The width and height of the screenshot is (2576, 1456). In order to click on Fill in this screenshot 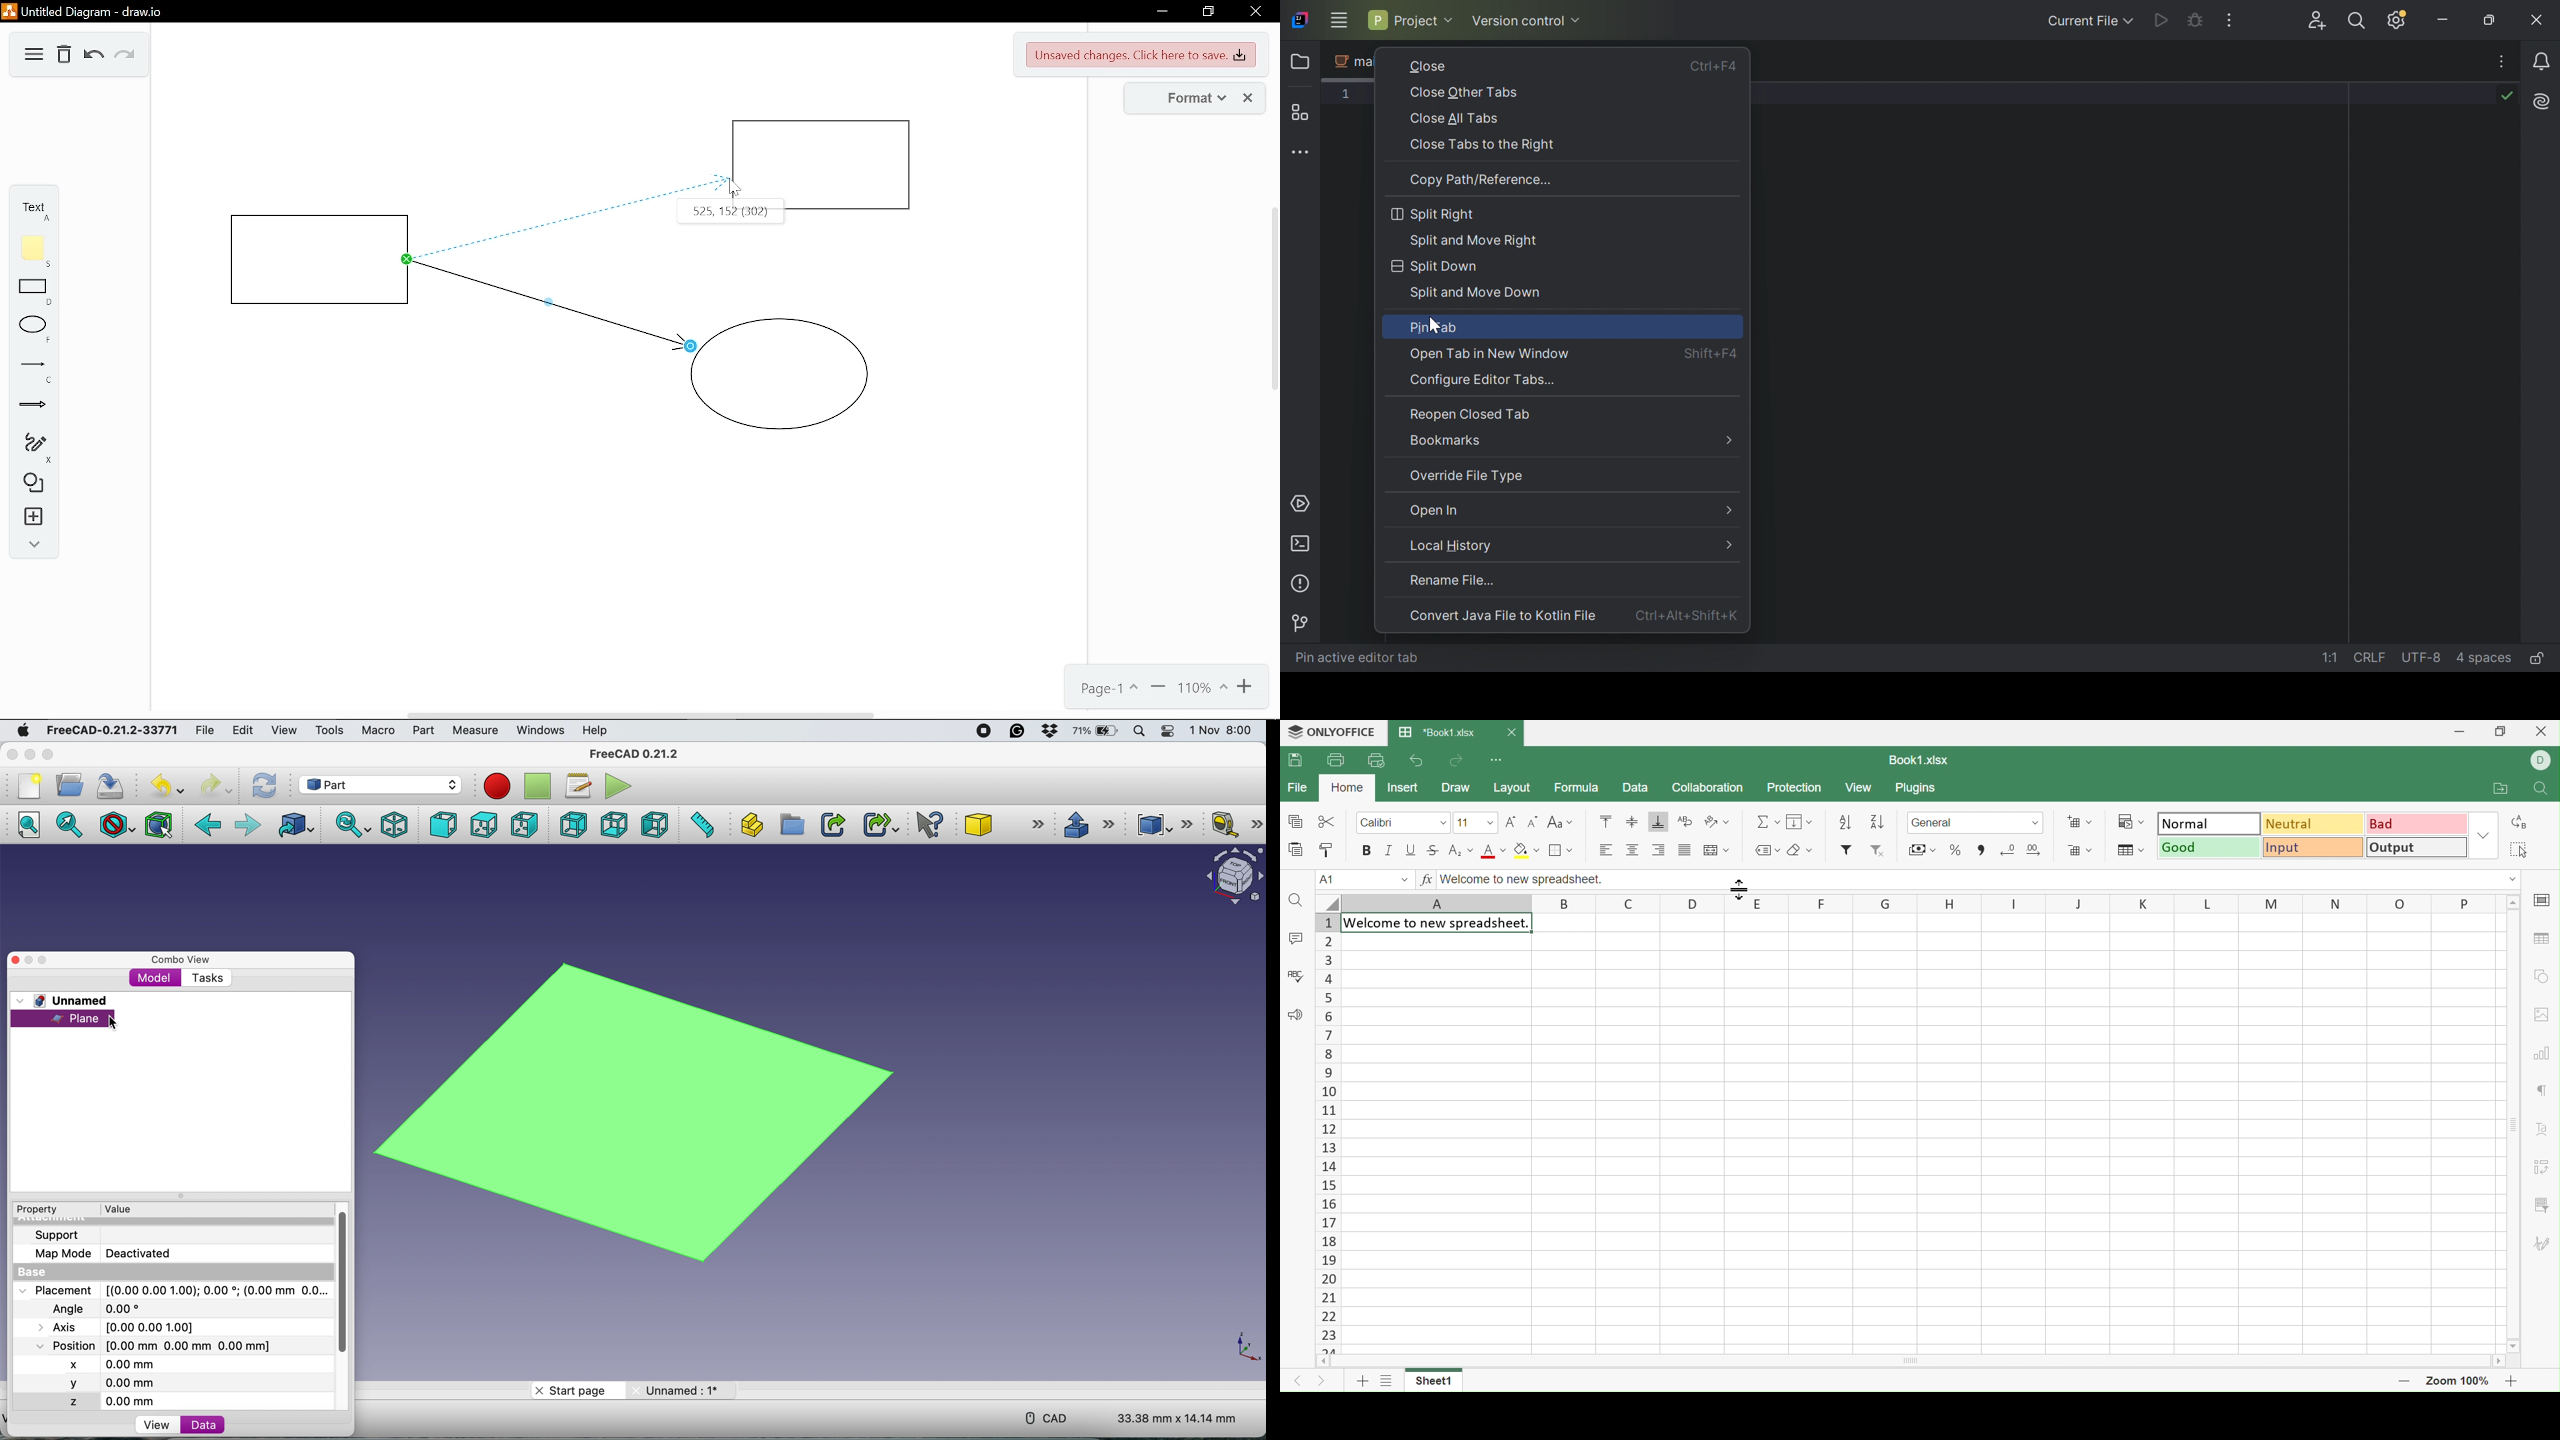, I will do `click(1801, 820)`.